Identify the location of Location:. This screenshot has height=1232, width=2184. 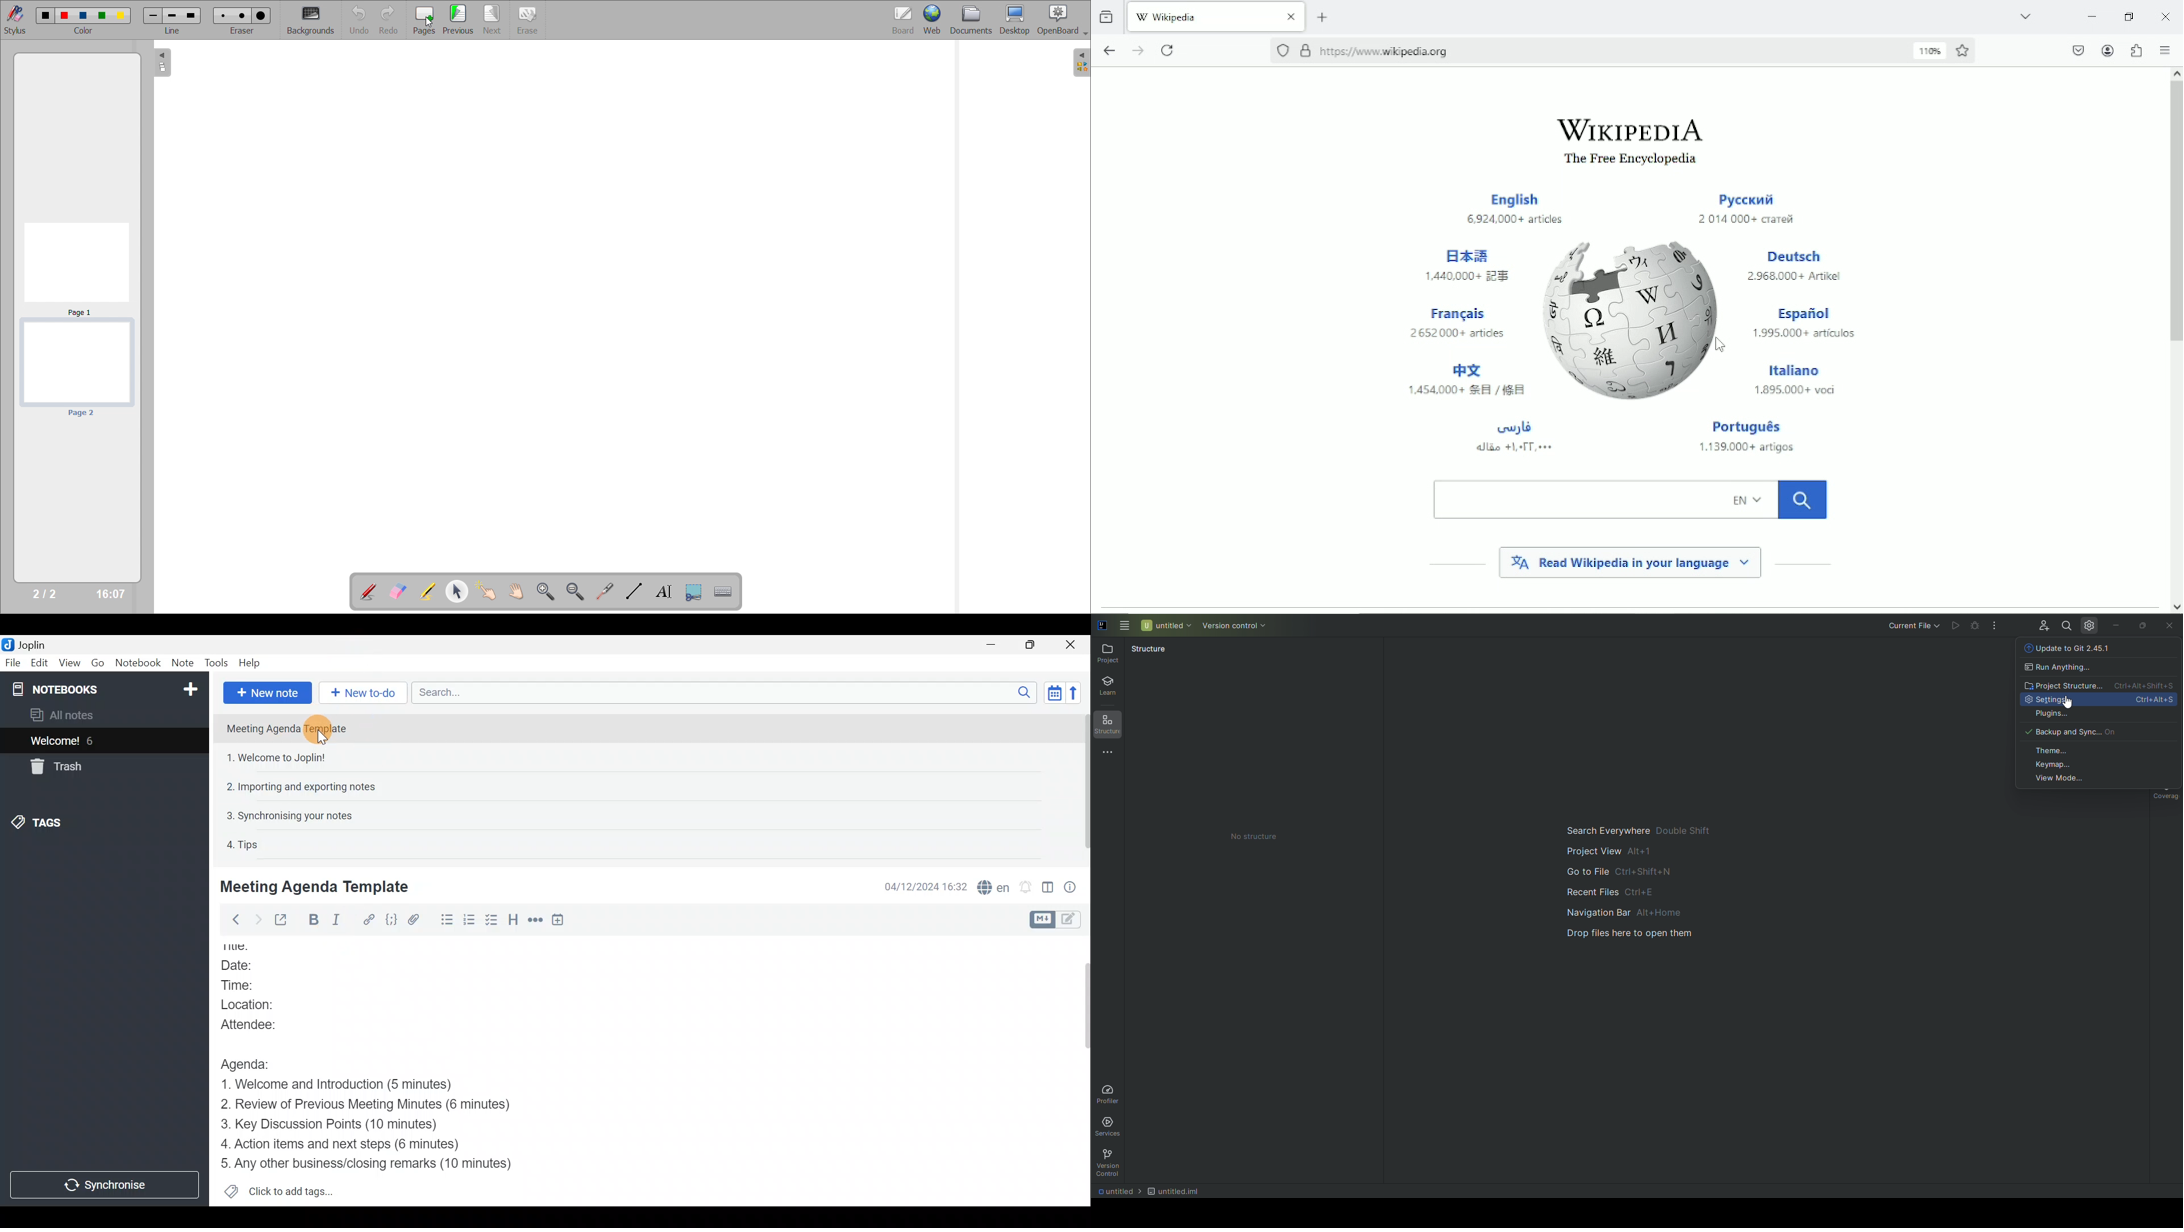
(261, 1005).